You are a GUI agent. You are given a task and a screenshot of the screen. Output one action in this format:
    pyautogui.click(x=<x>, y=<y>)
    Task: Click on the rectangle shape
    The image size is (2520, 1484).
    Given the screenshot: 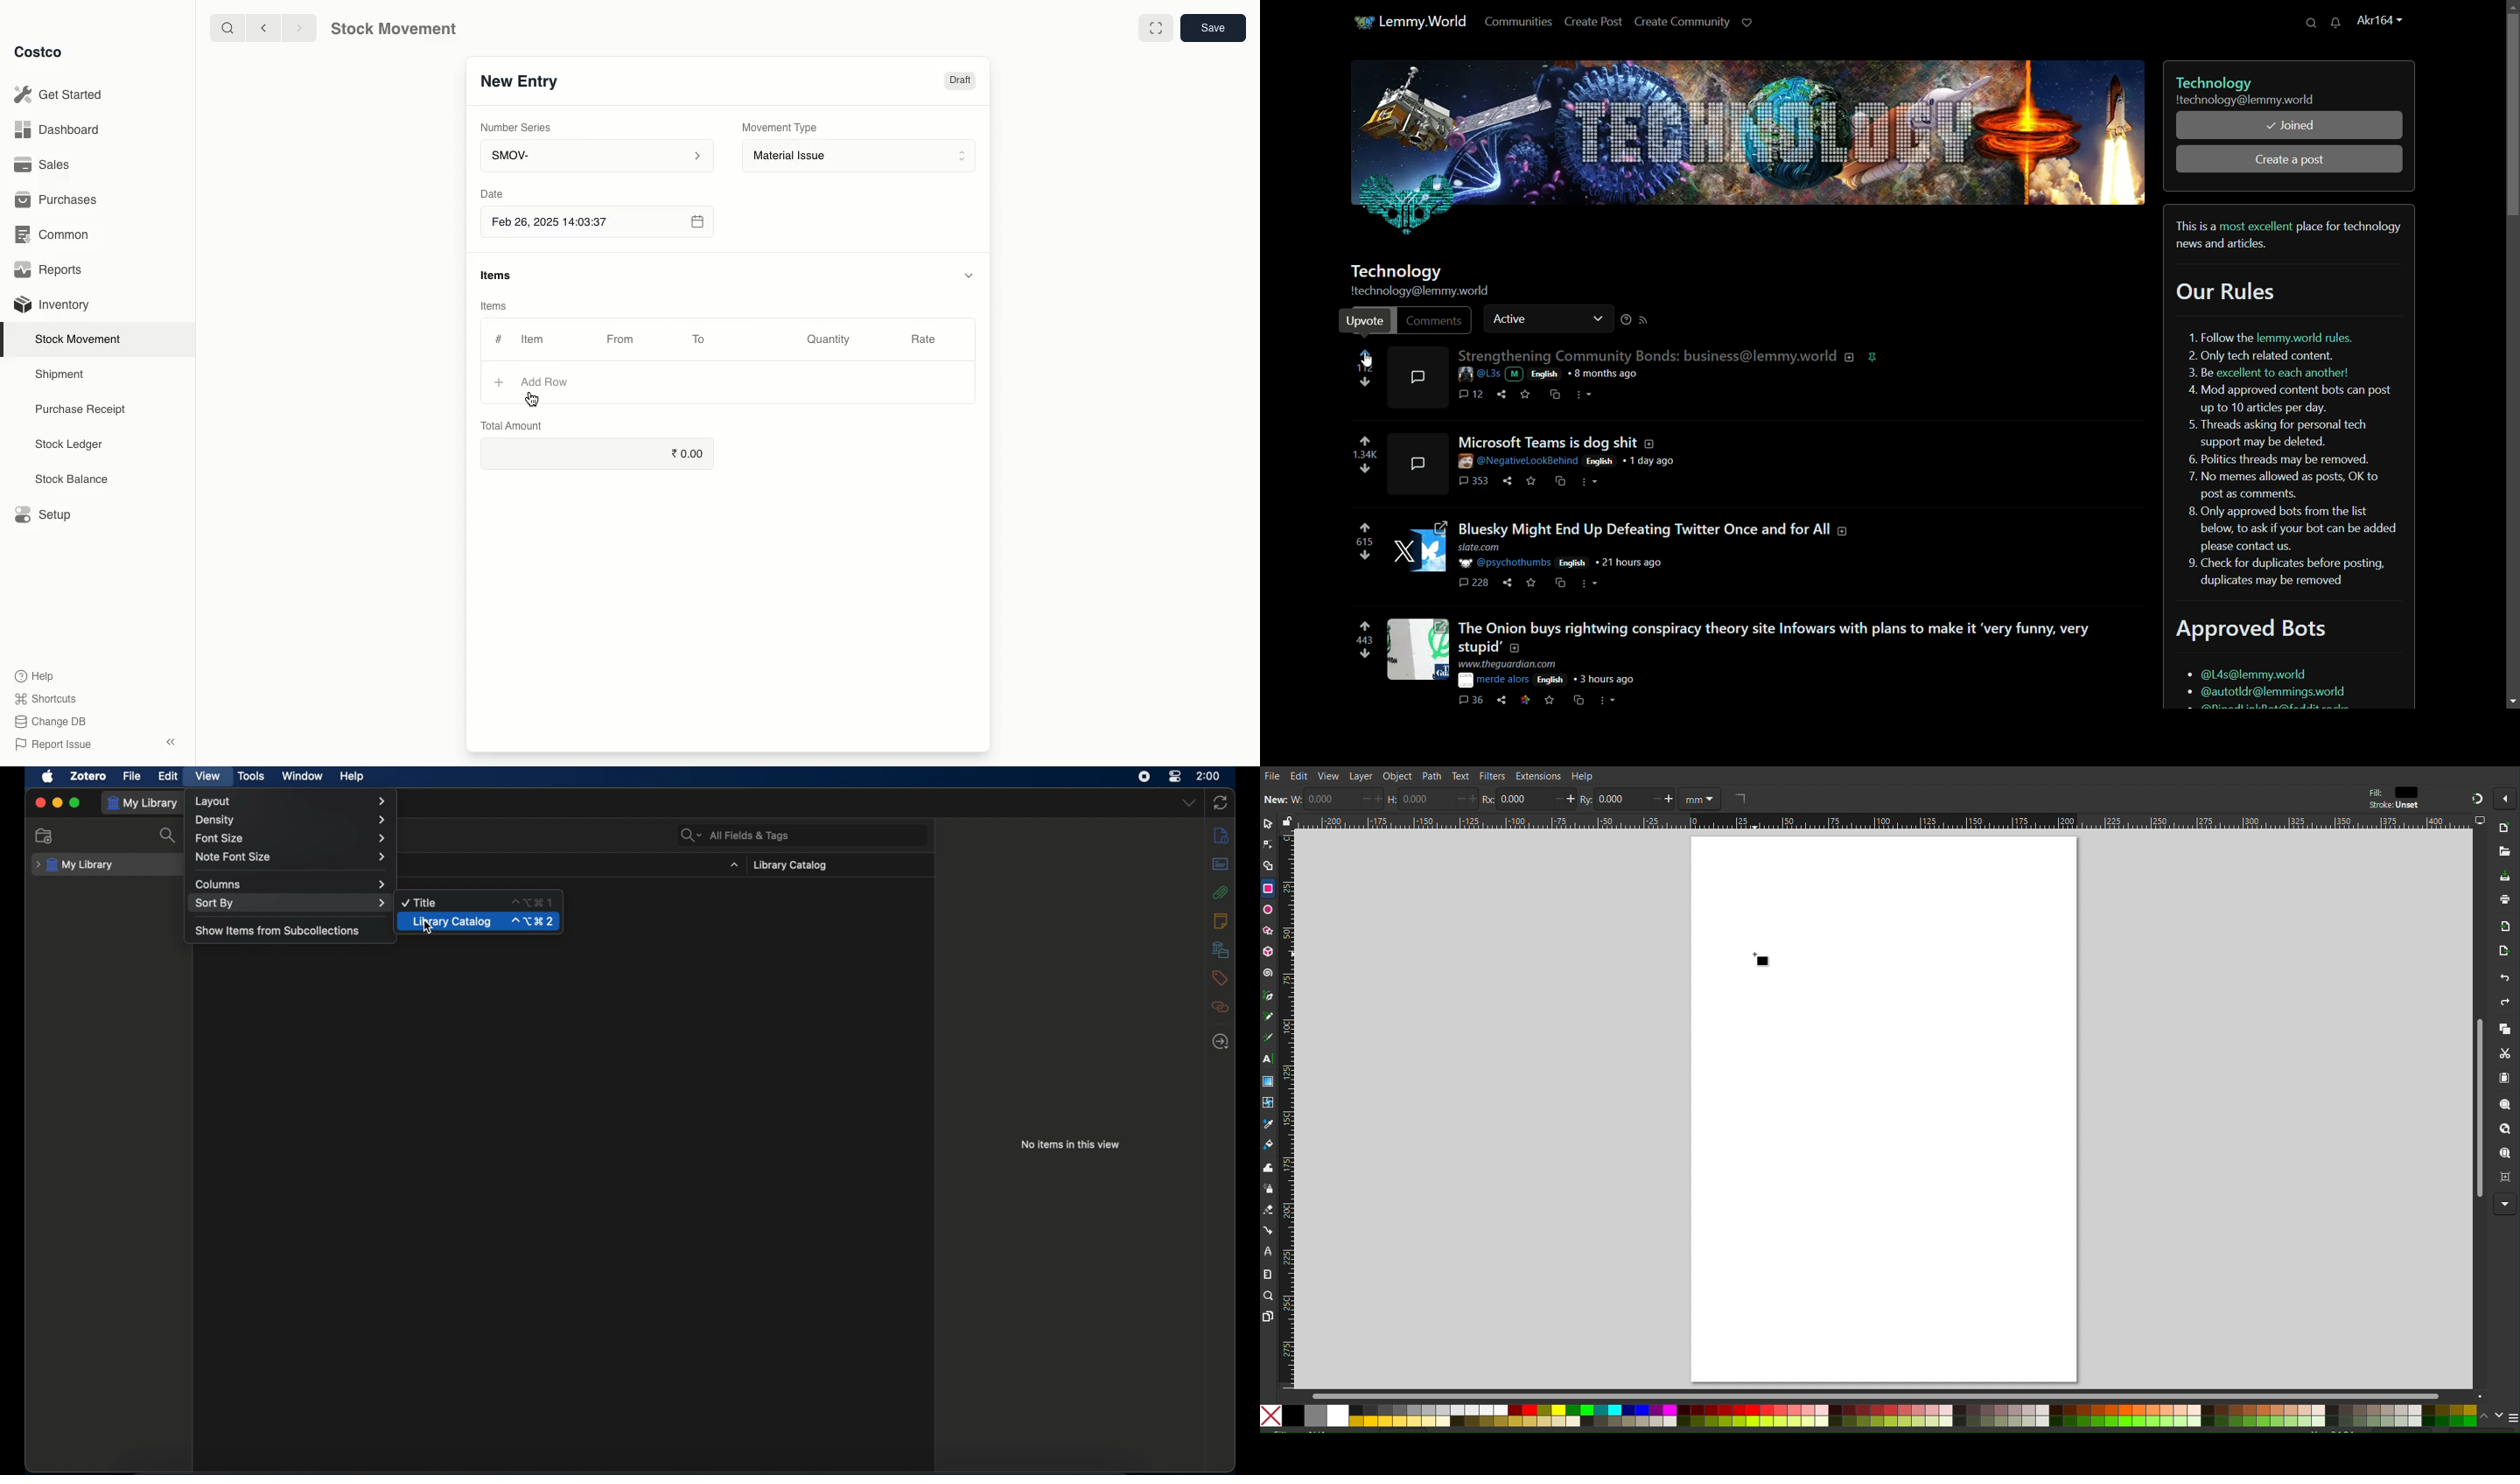 What is the action you would take?
    pyautogui.click(x=1739, y=798)
    